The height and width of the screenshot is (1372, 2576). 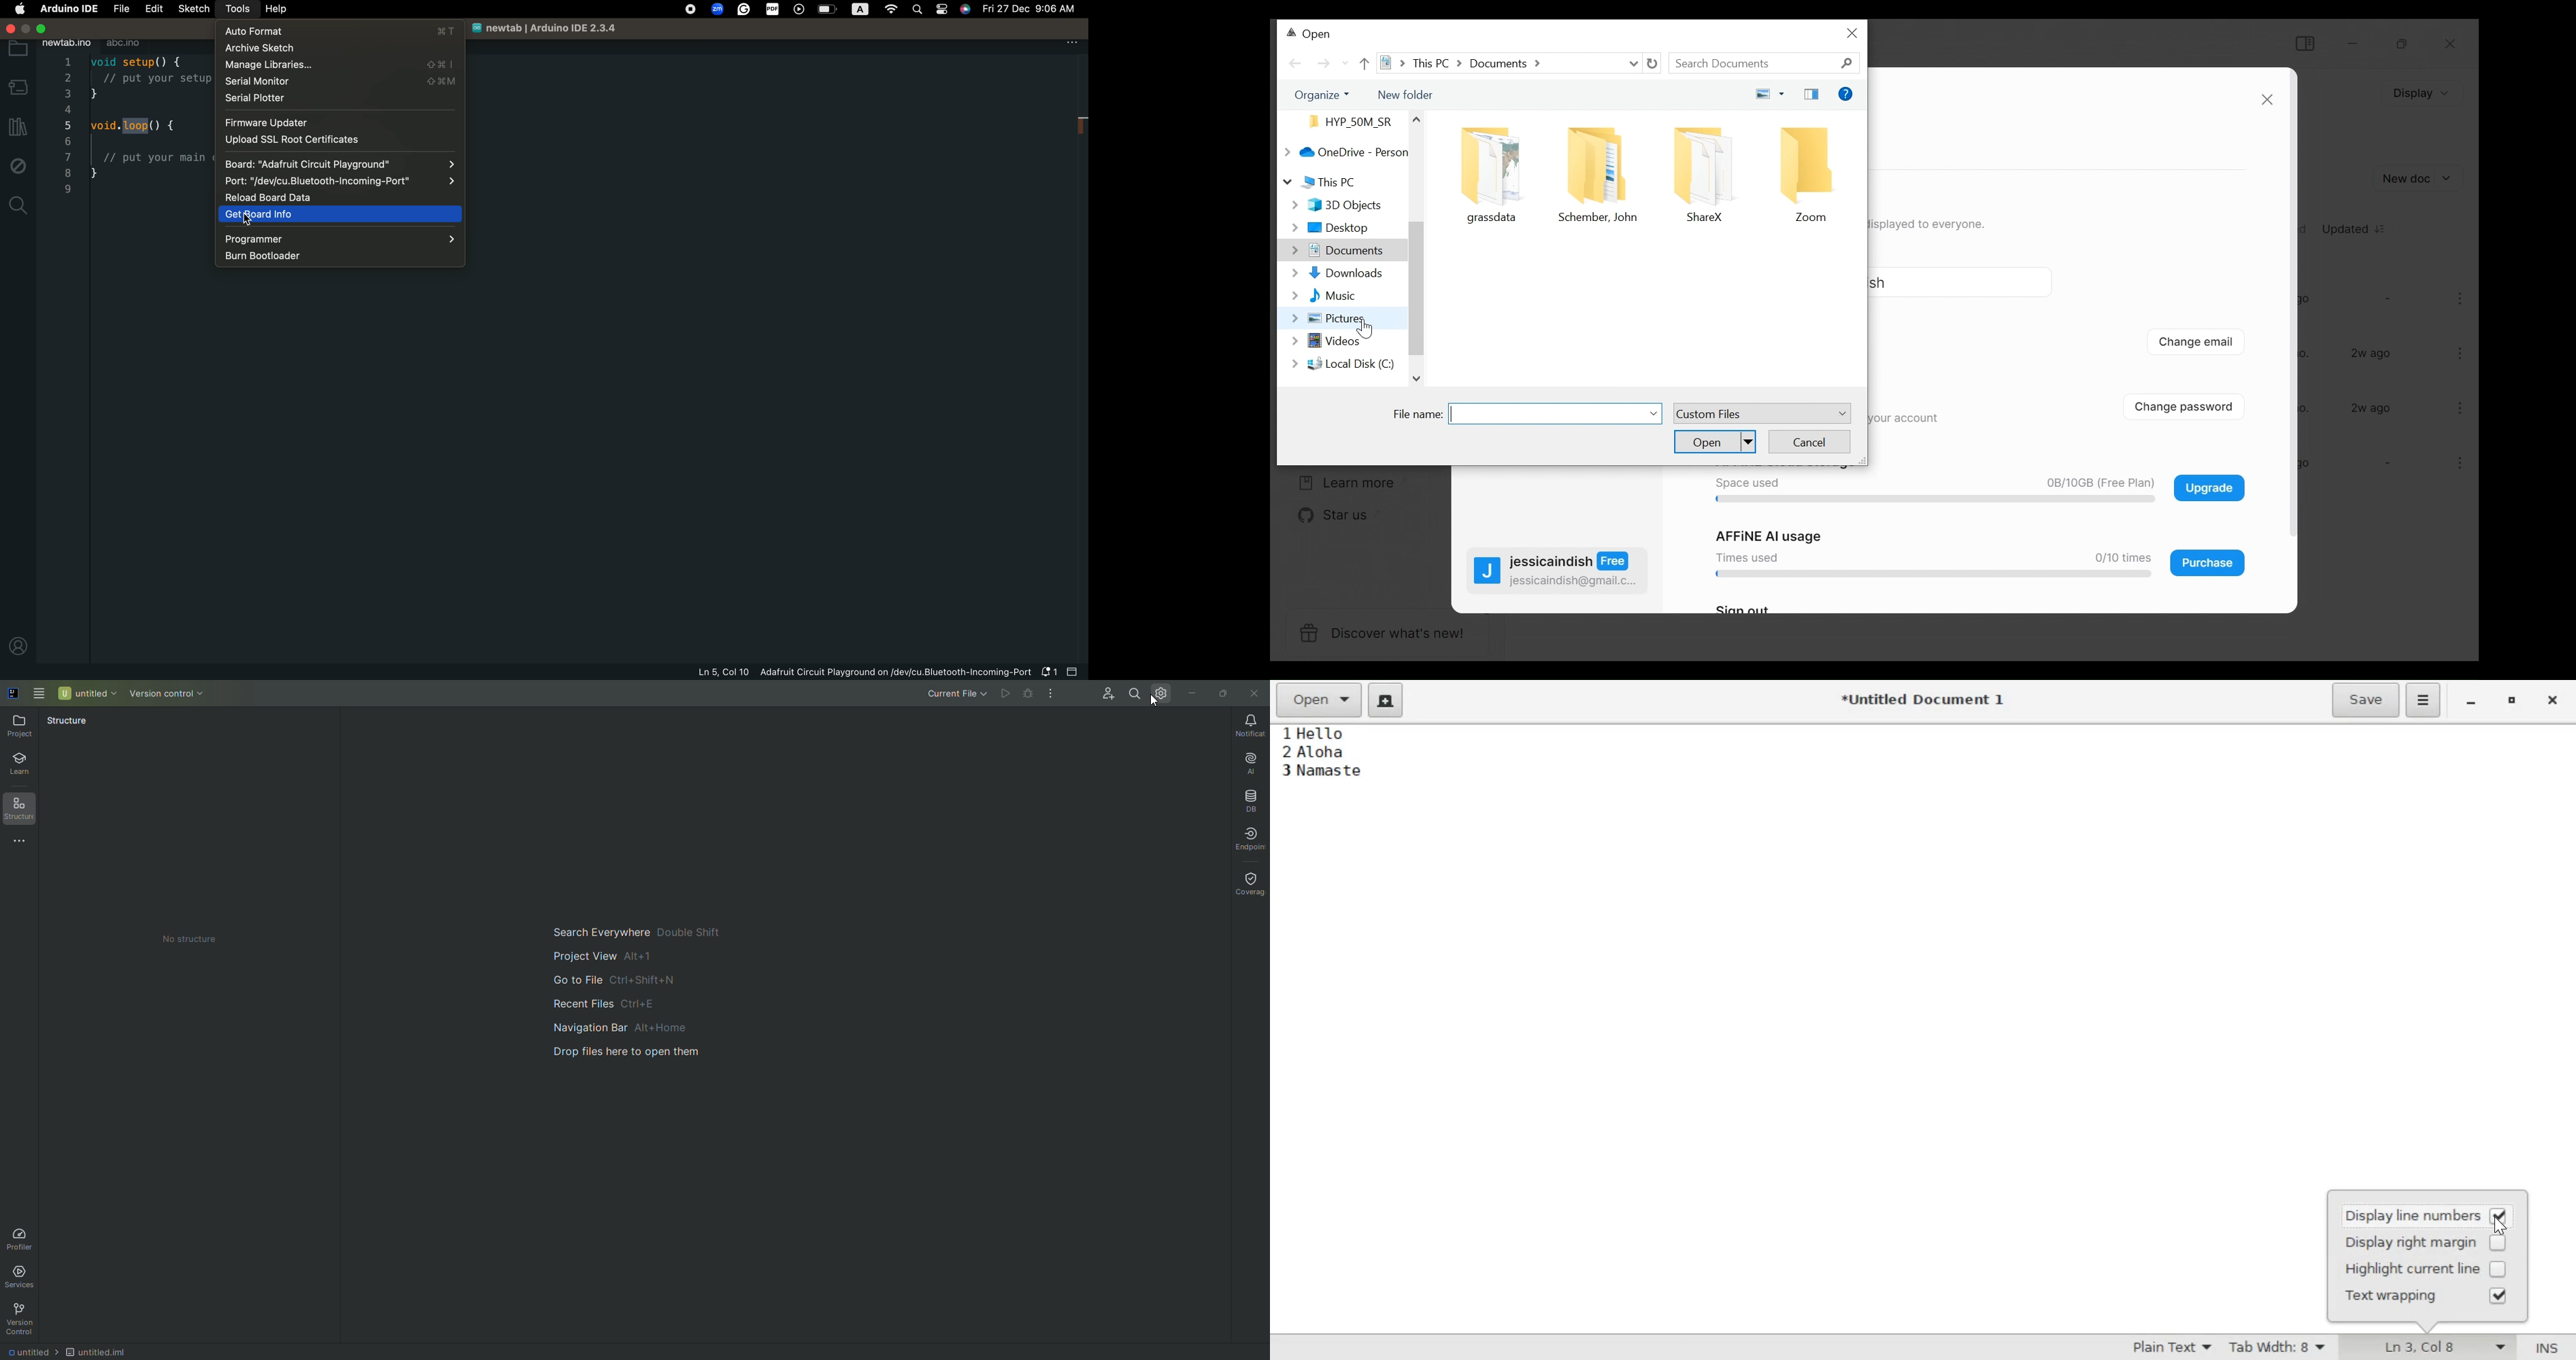 I want to click on -, so click(x=2386, y=464).